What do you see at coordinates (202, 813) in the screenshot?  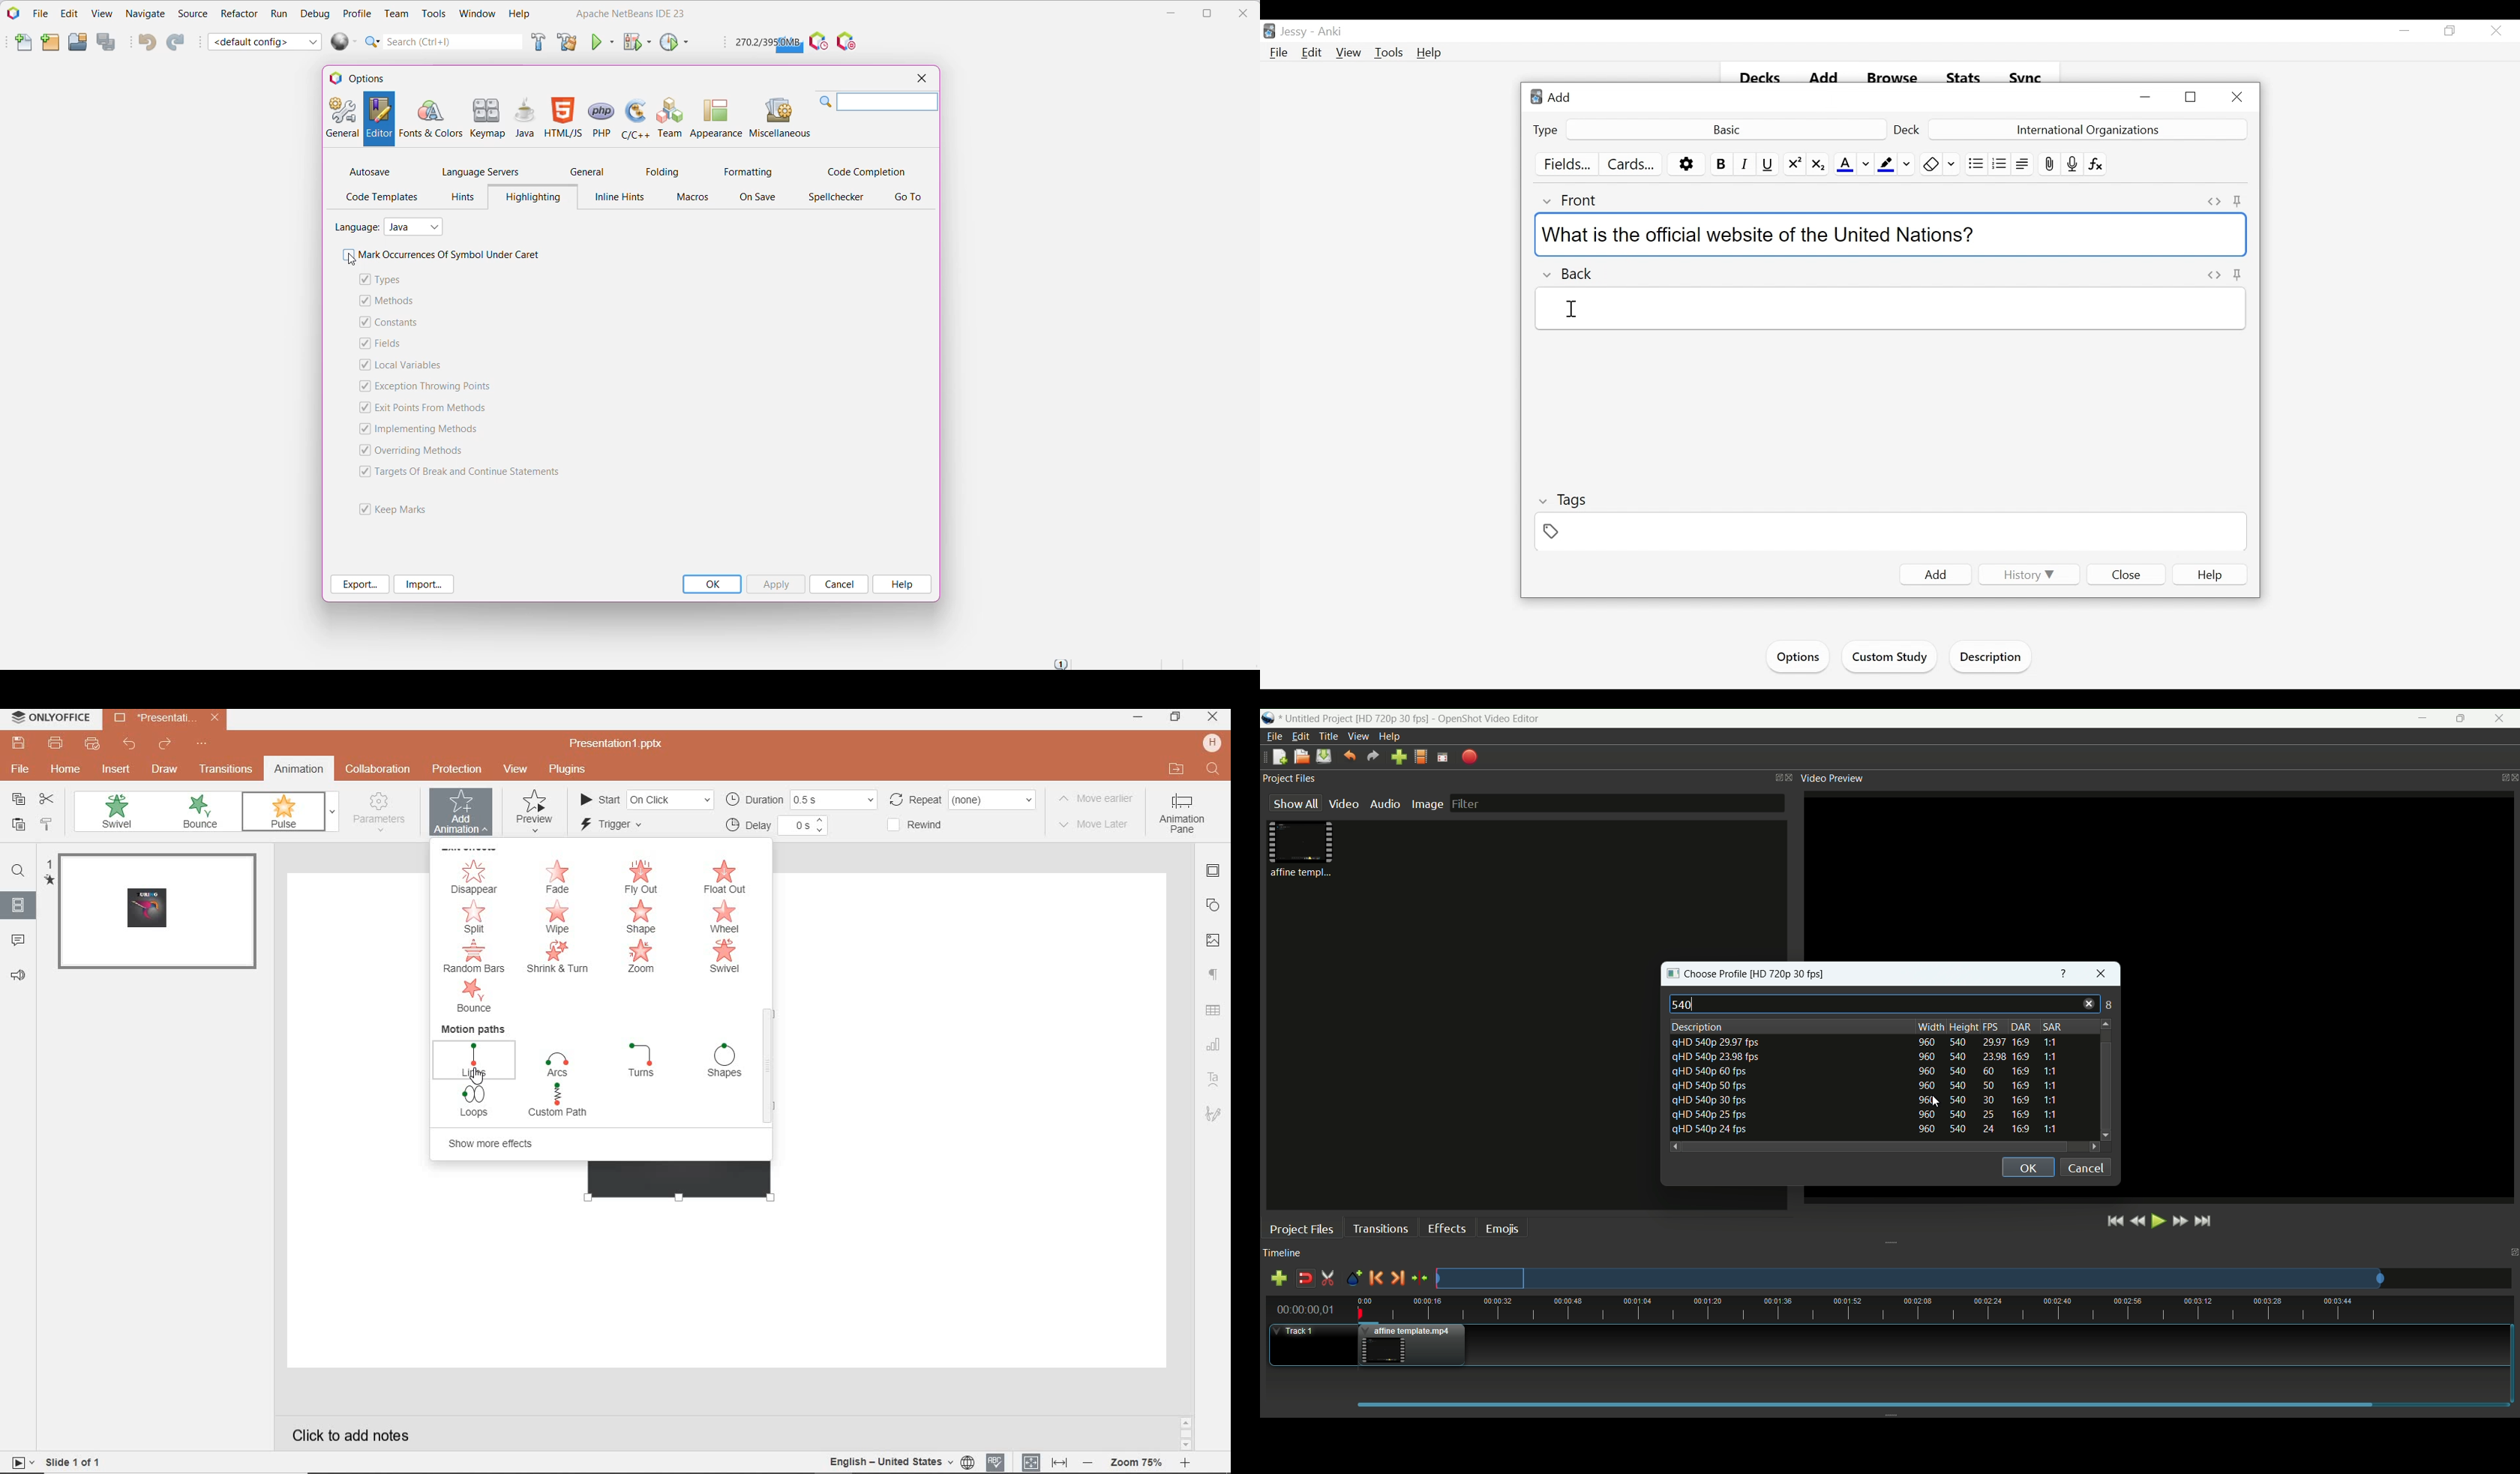 I see `bounce` at bounding box center [202, 813].